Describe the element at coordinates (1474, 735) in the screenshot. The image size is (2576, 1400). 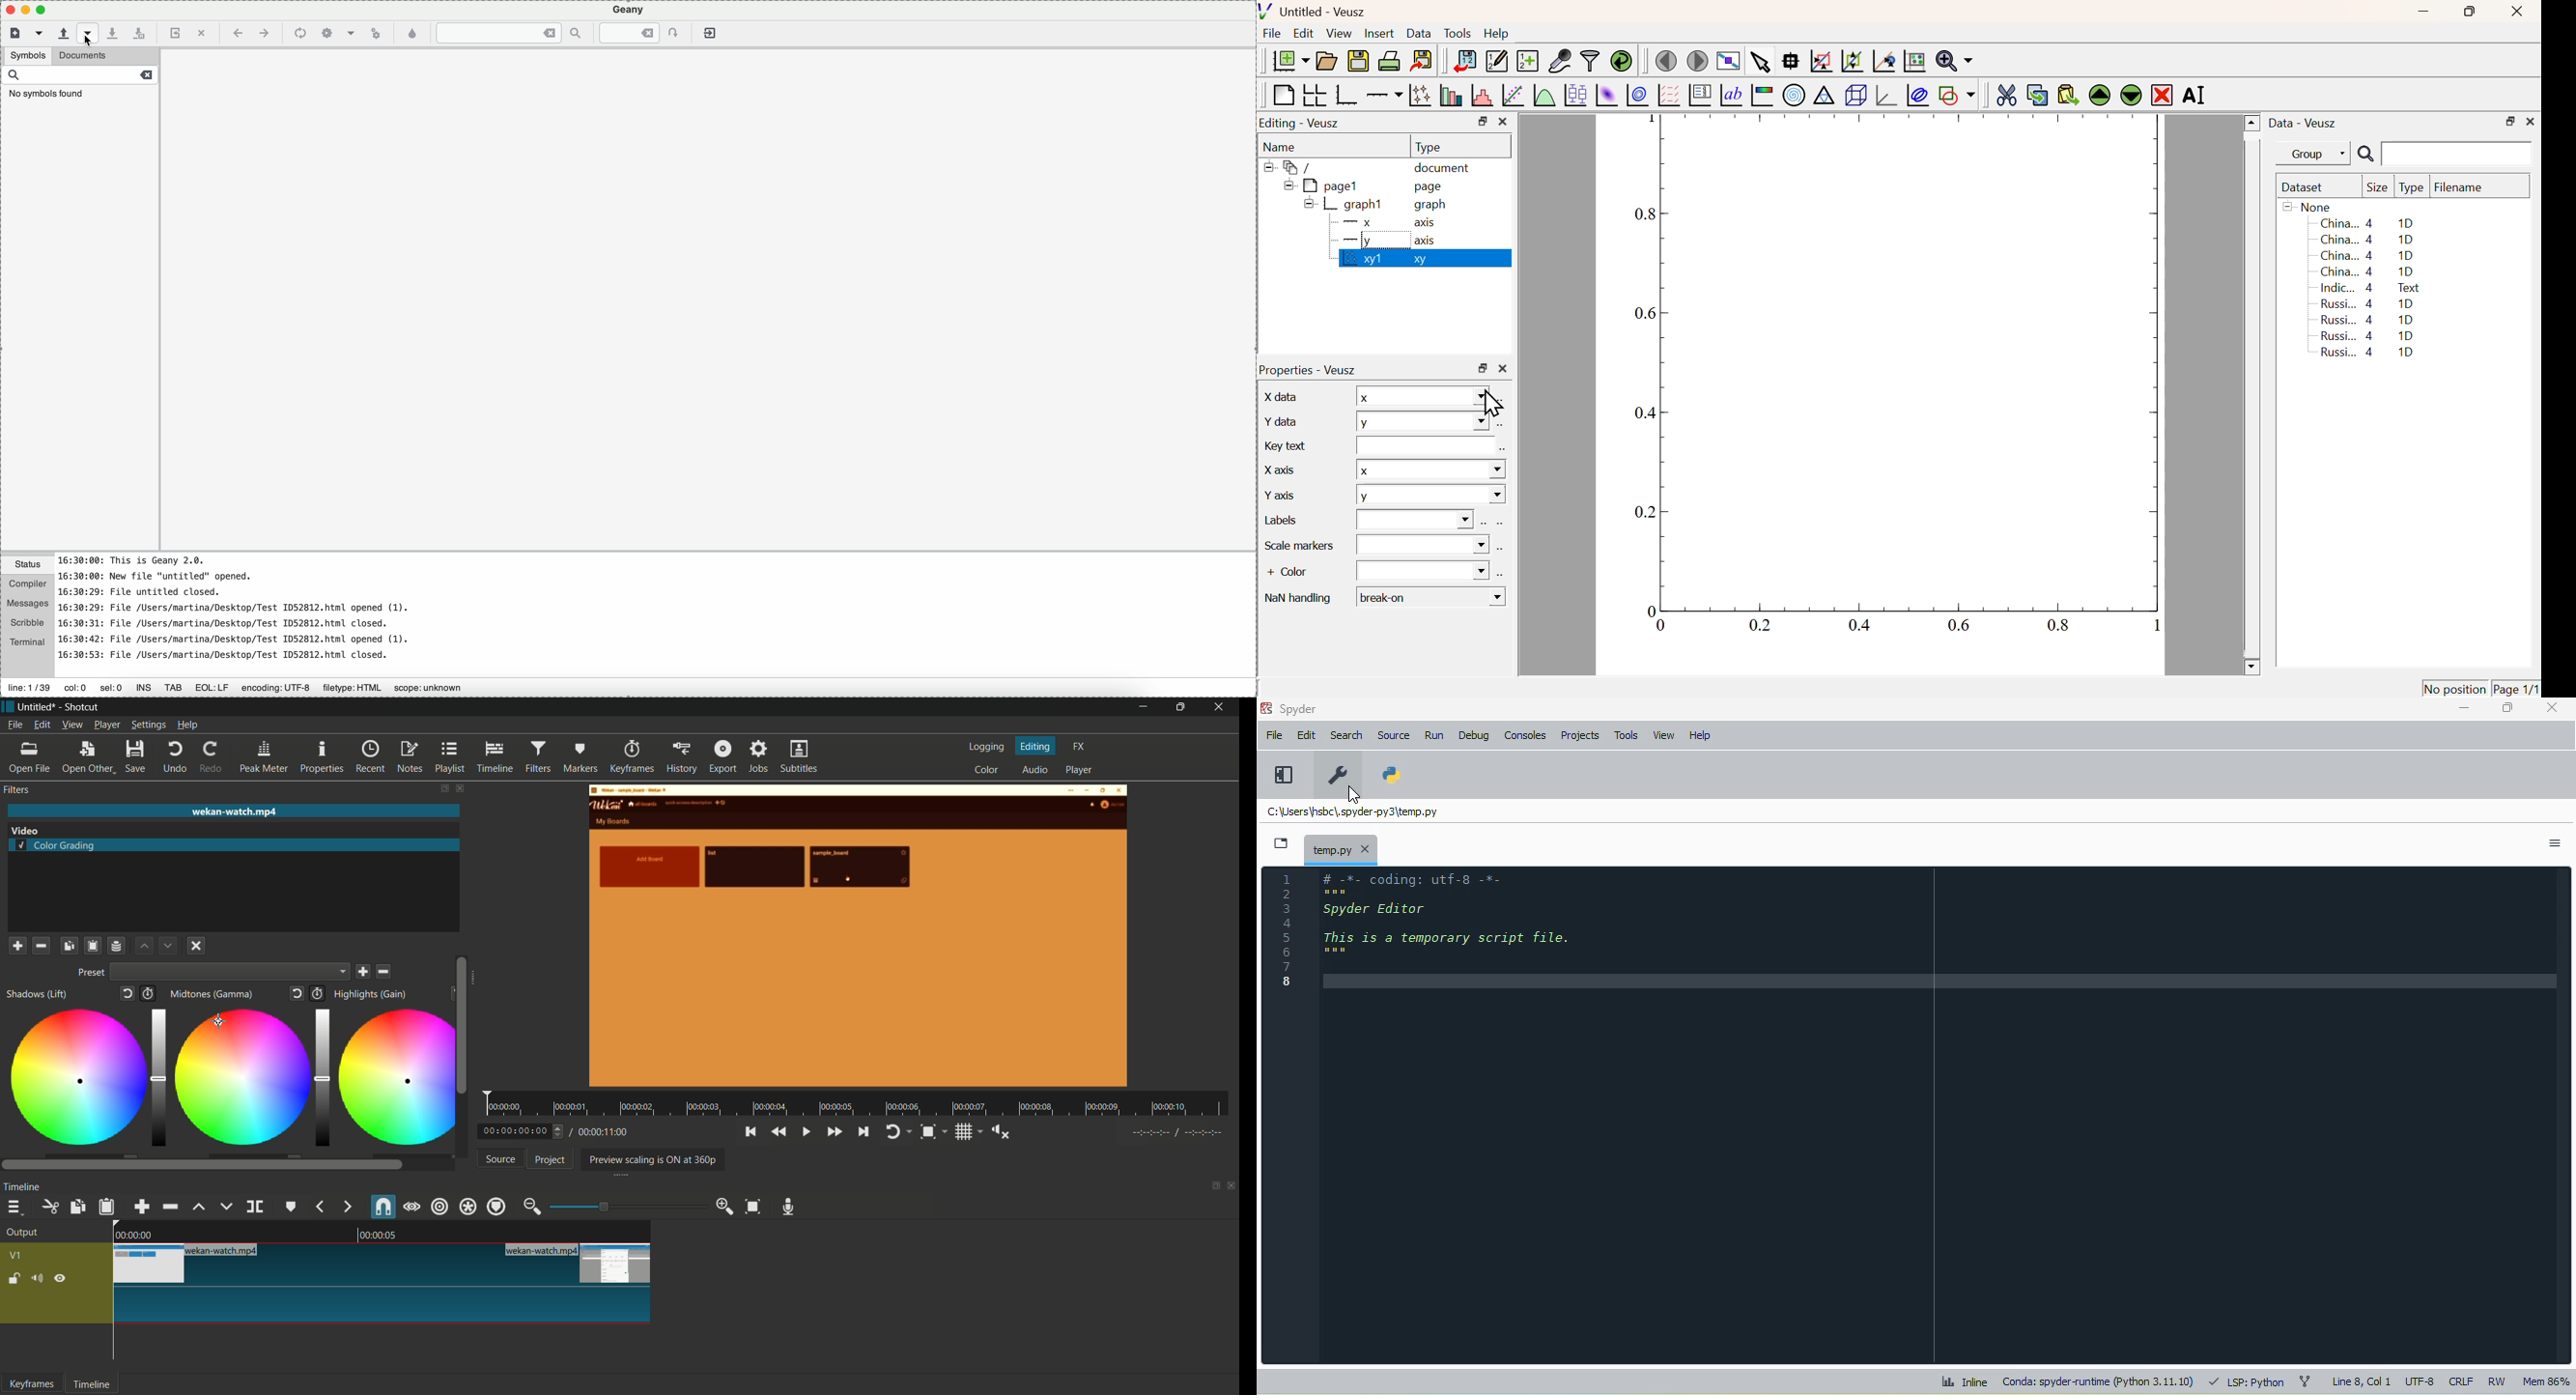
I see `debug` at that location.